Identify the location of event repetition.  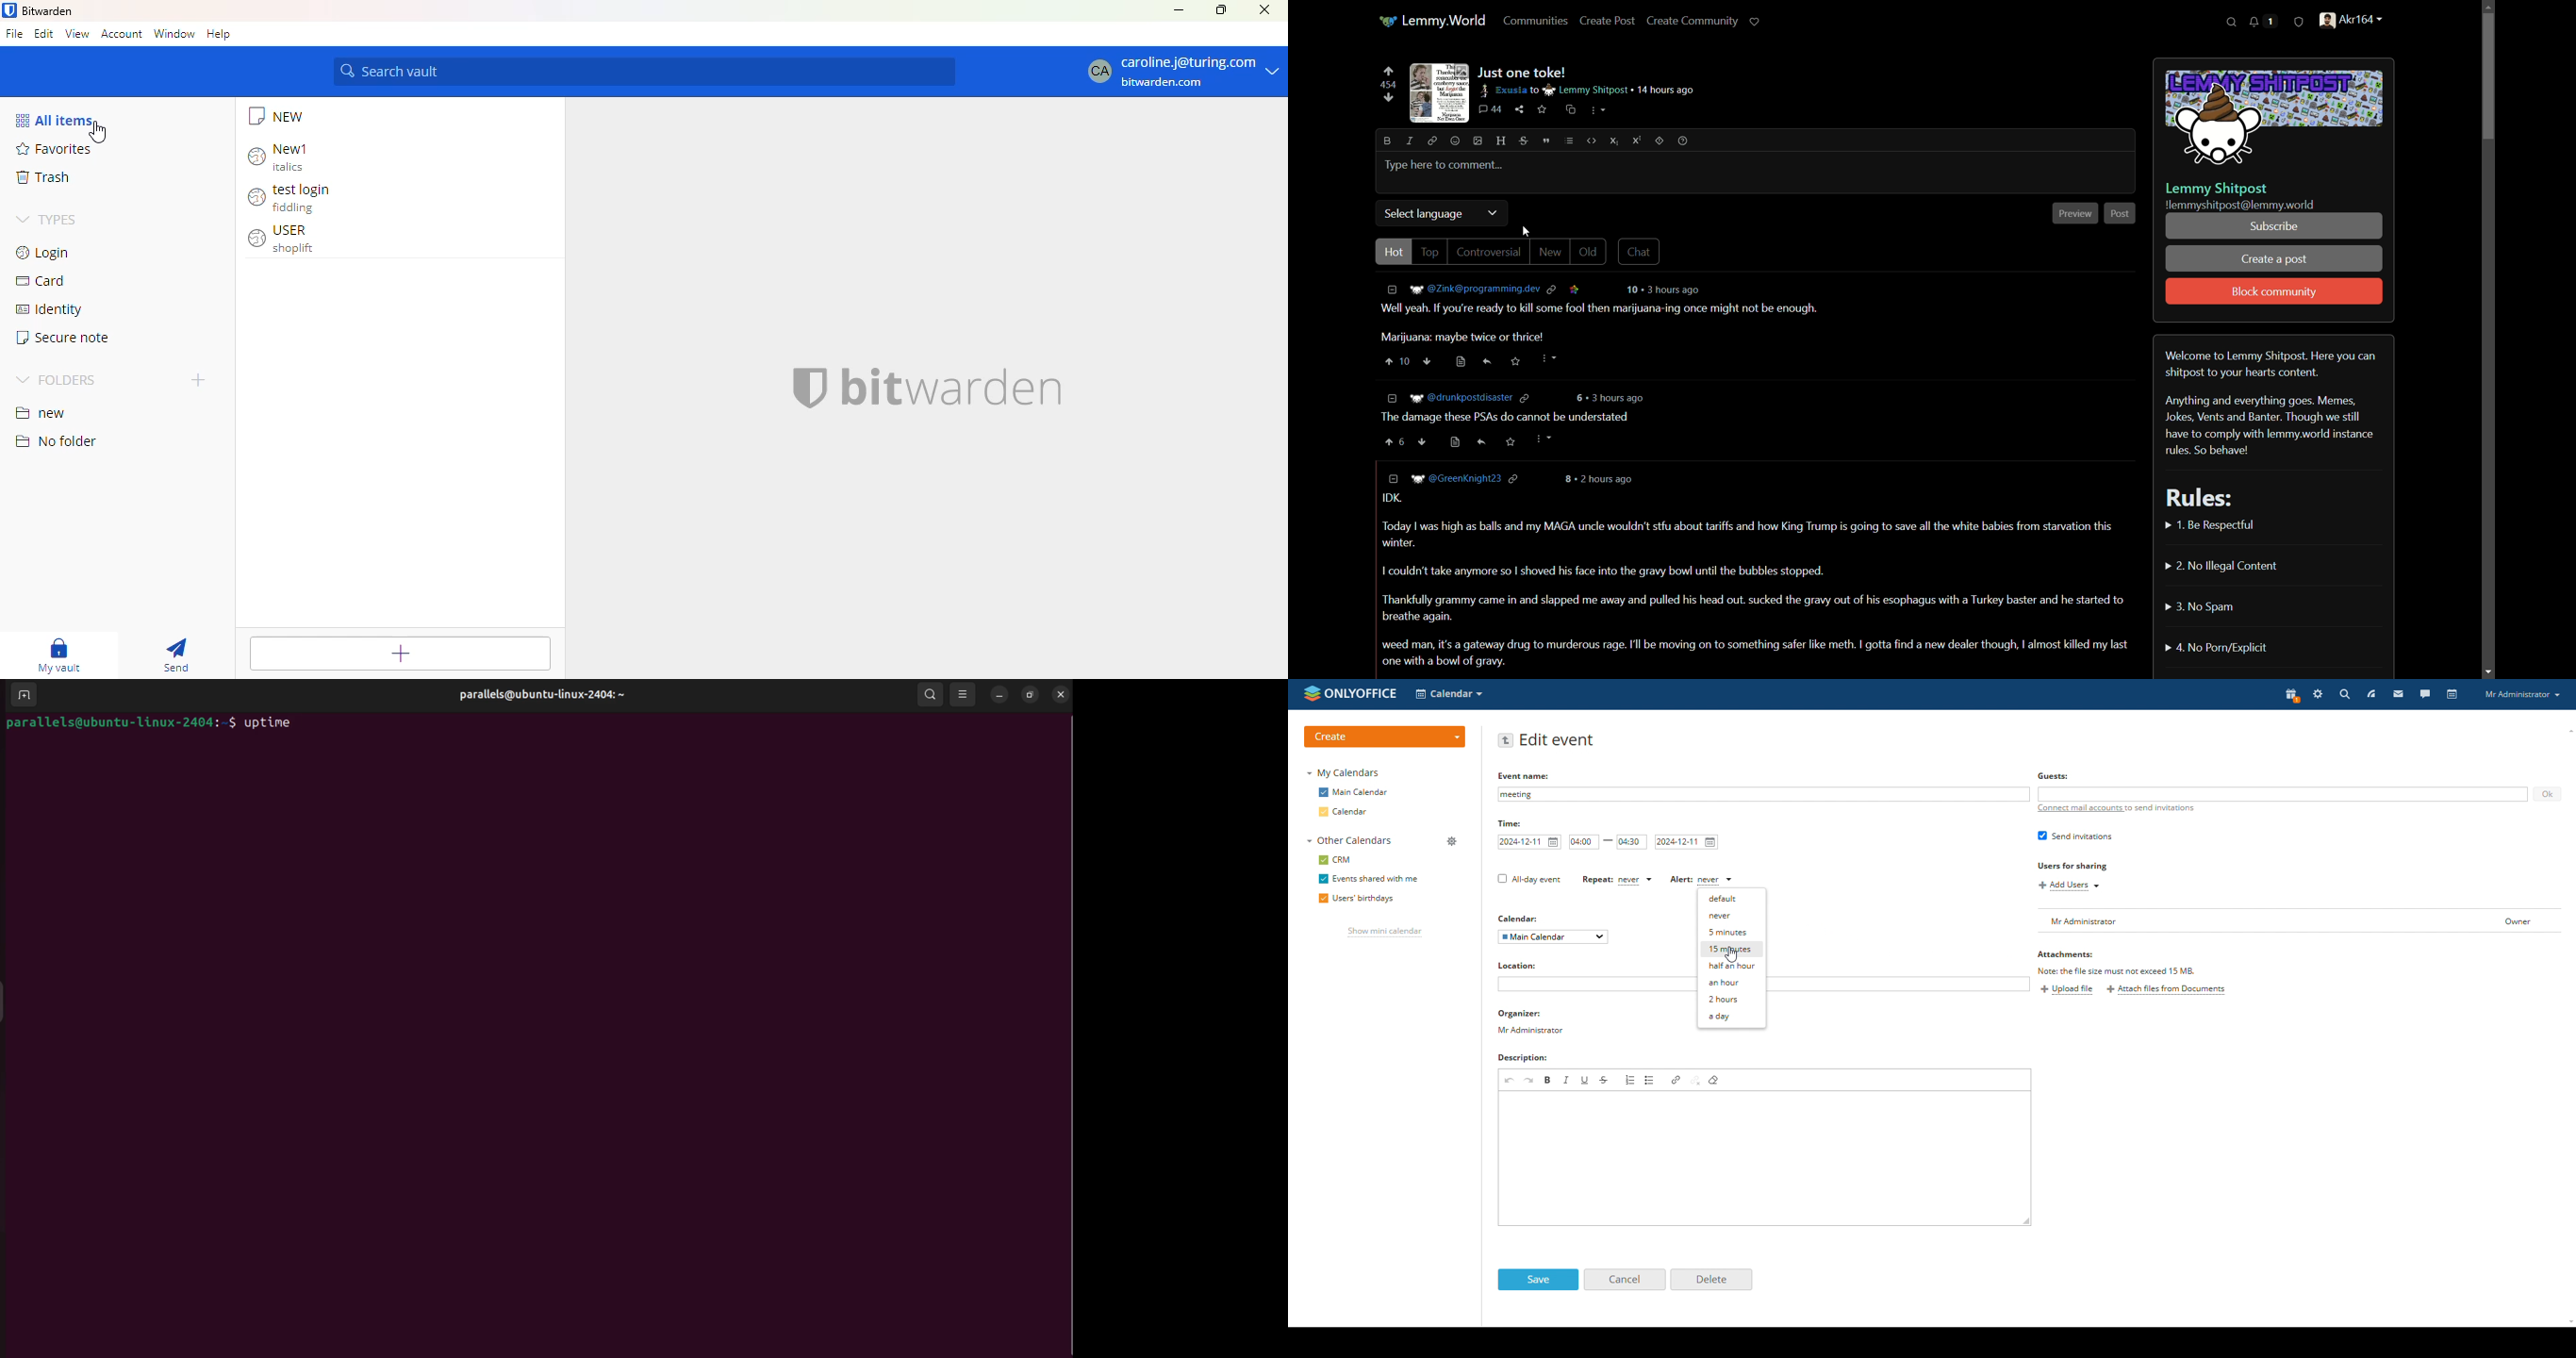
(1616, 880).